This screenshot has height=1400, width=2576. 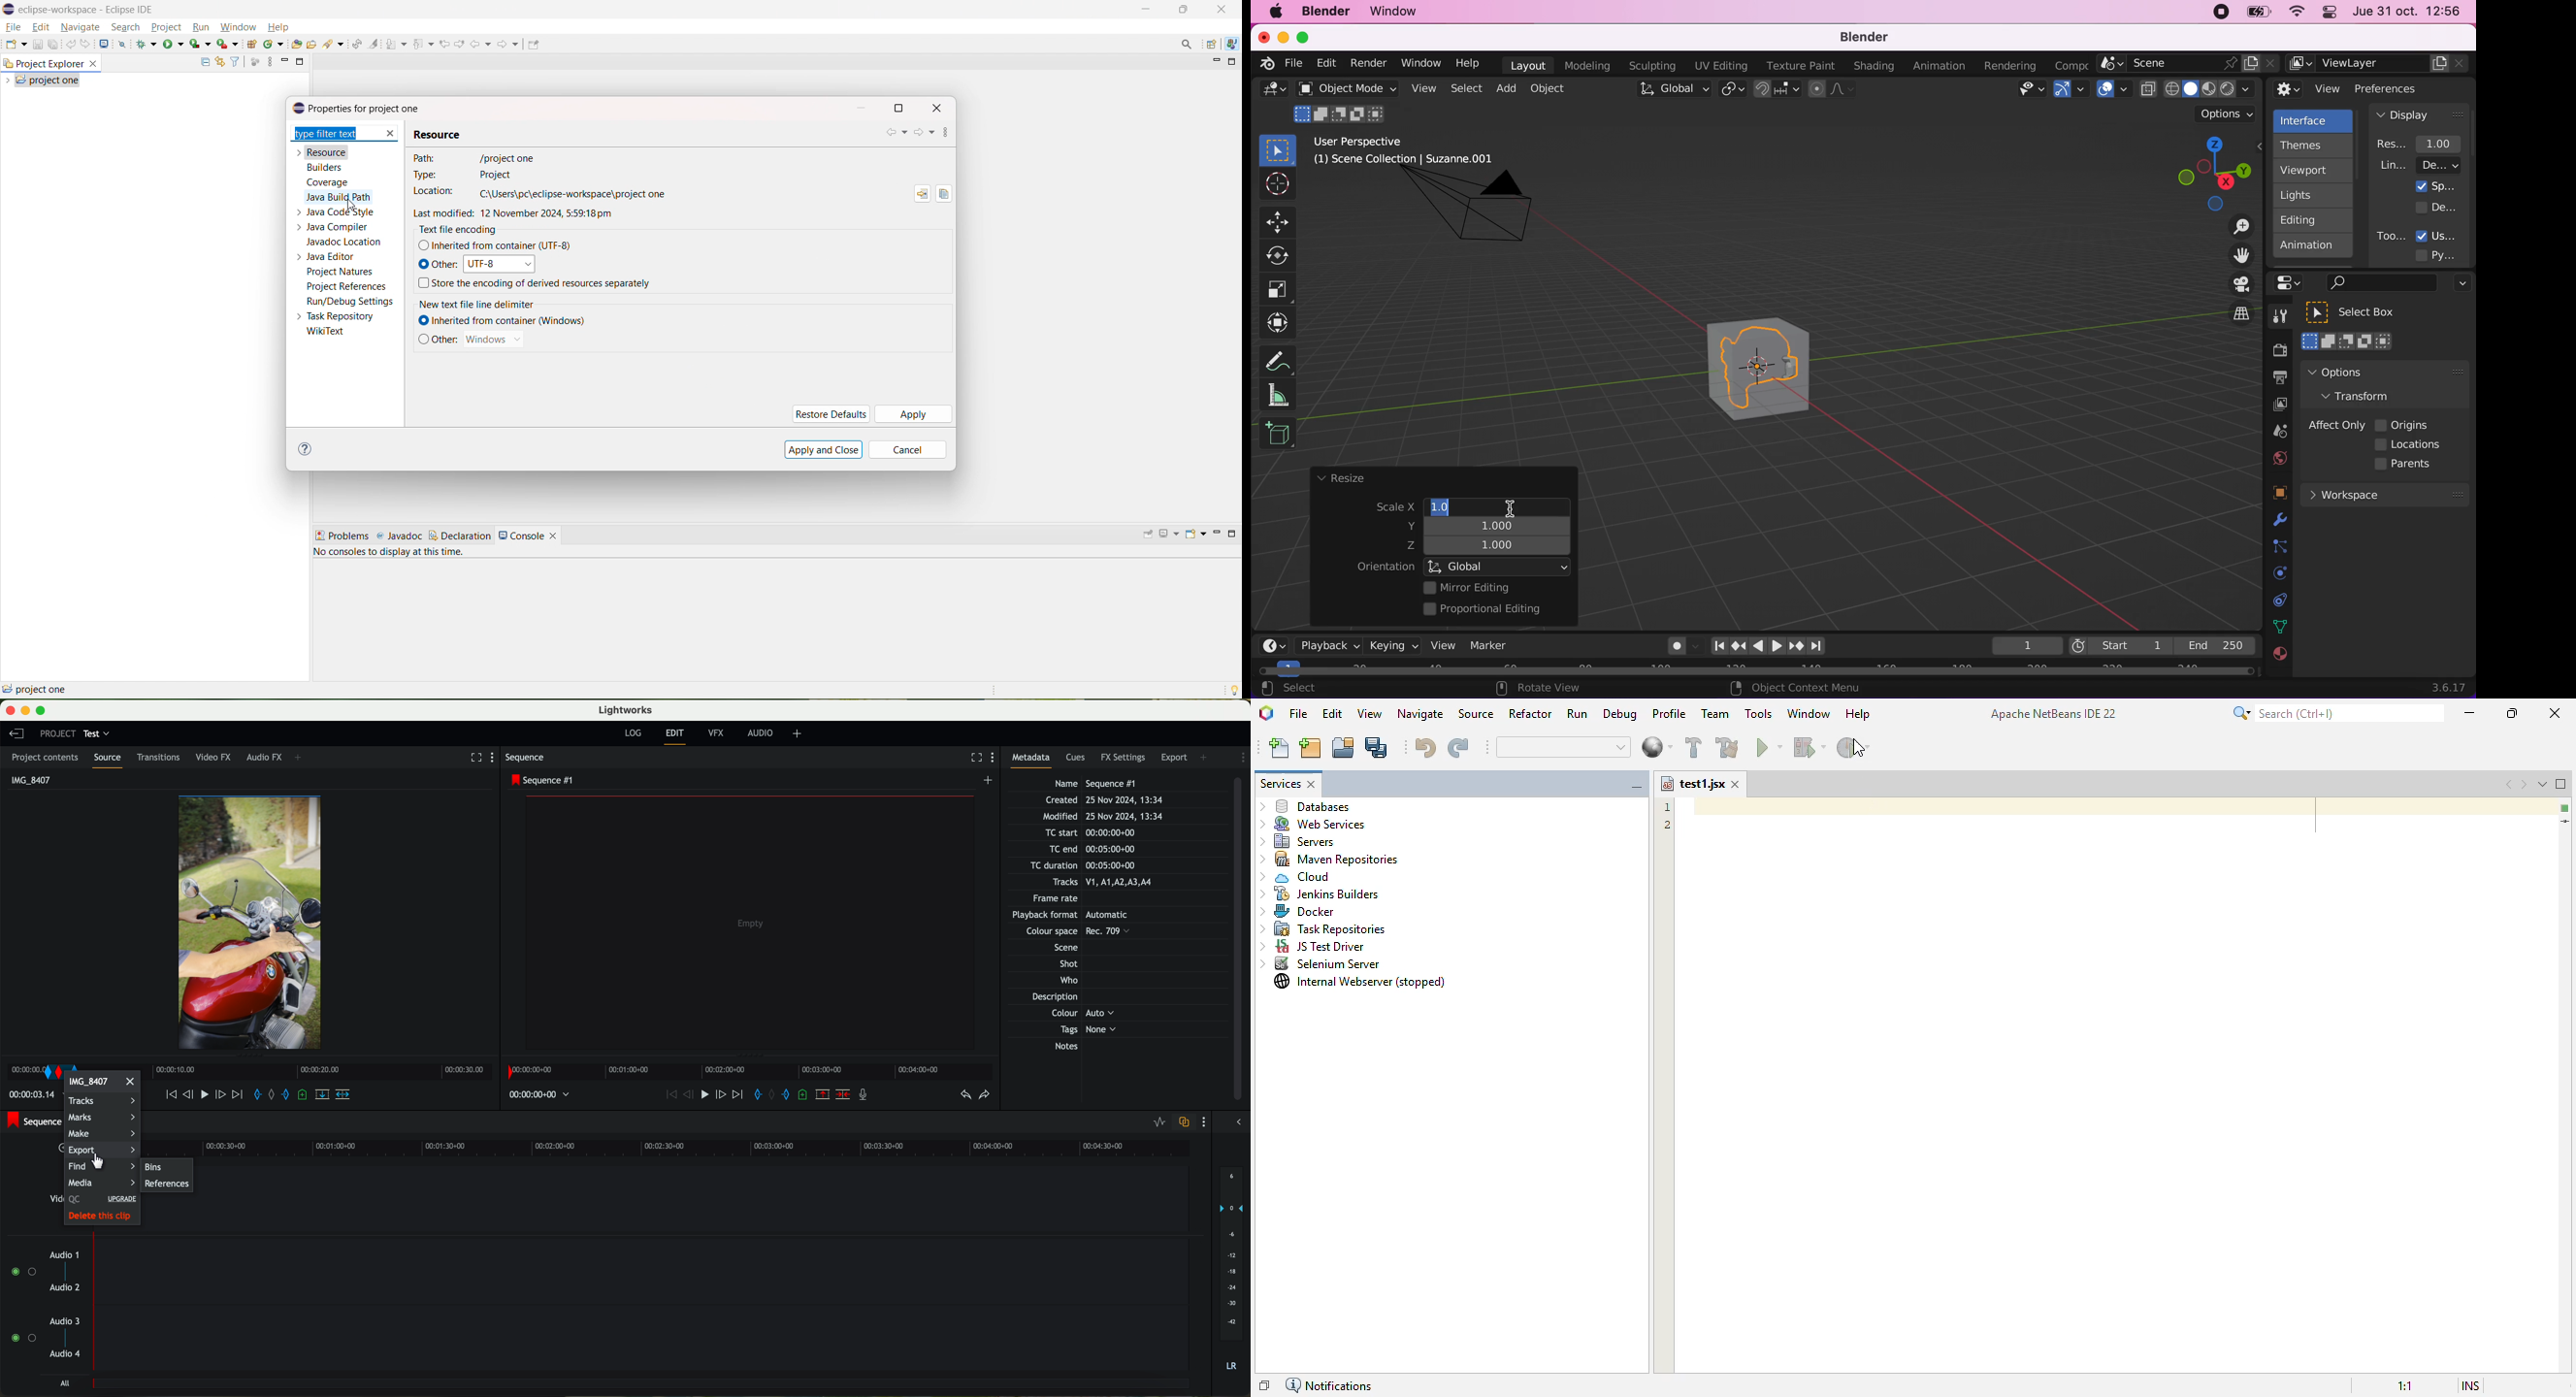 I want to click on JS test driver, so click(x=1313, y=947).